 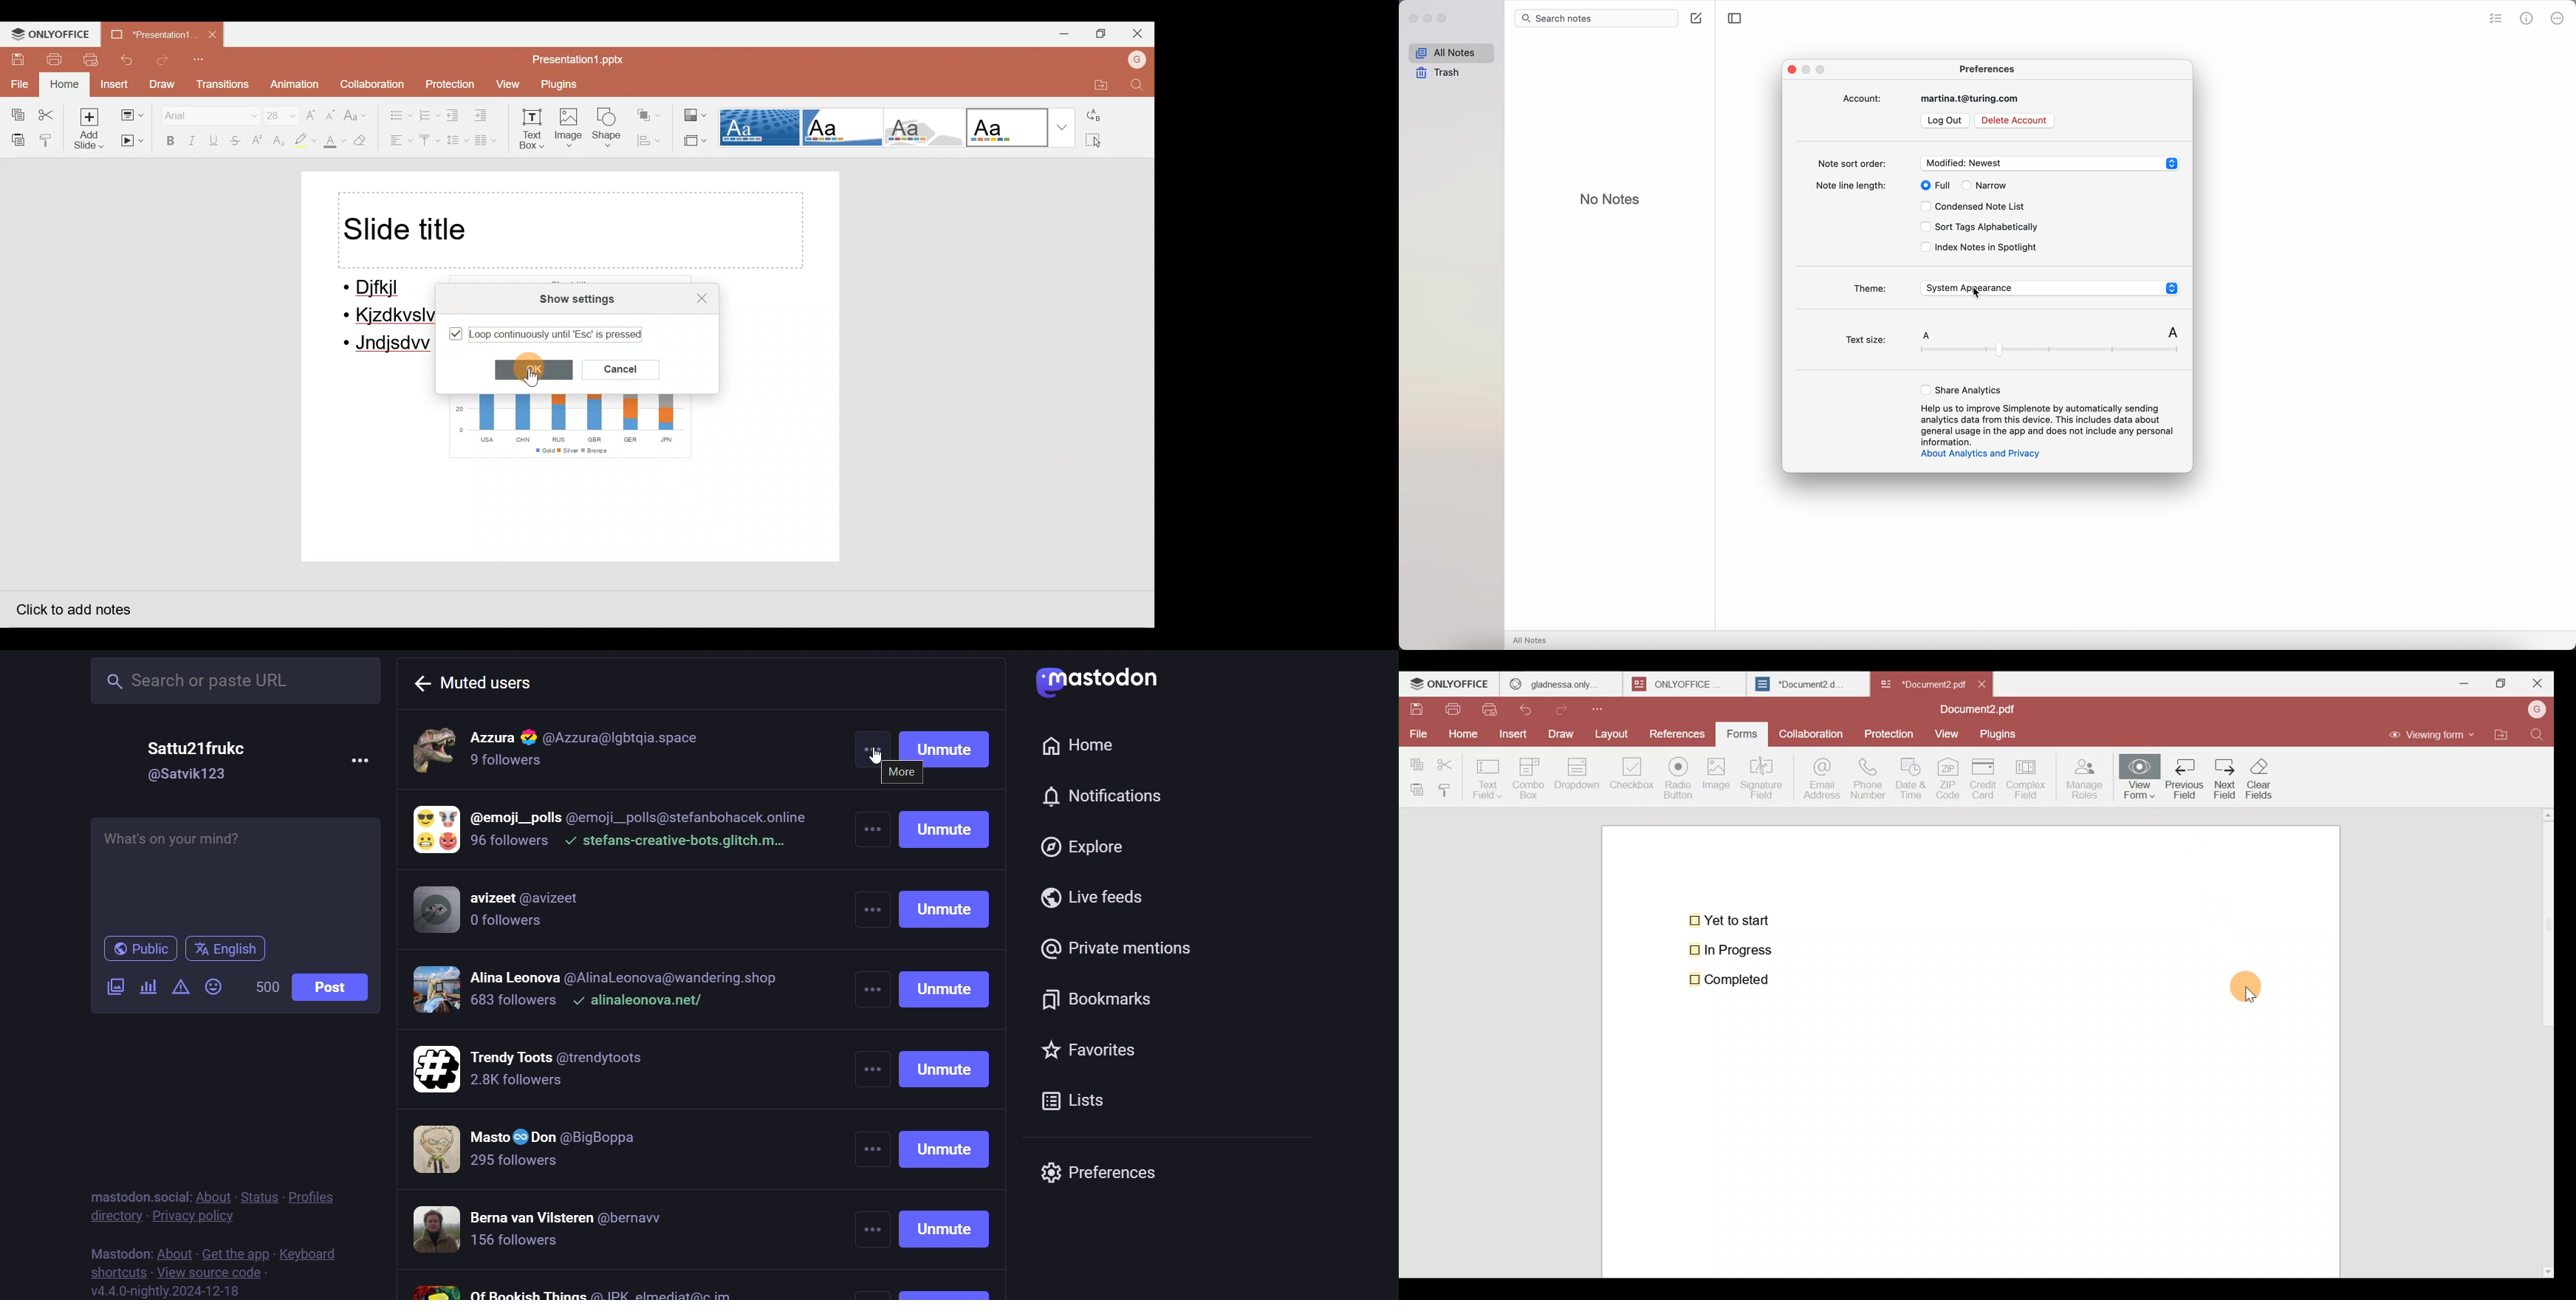 I want to click on Complex field, so click(x=2025, y=780).